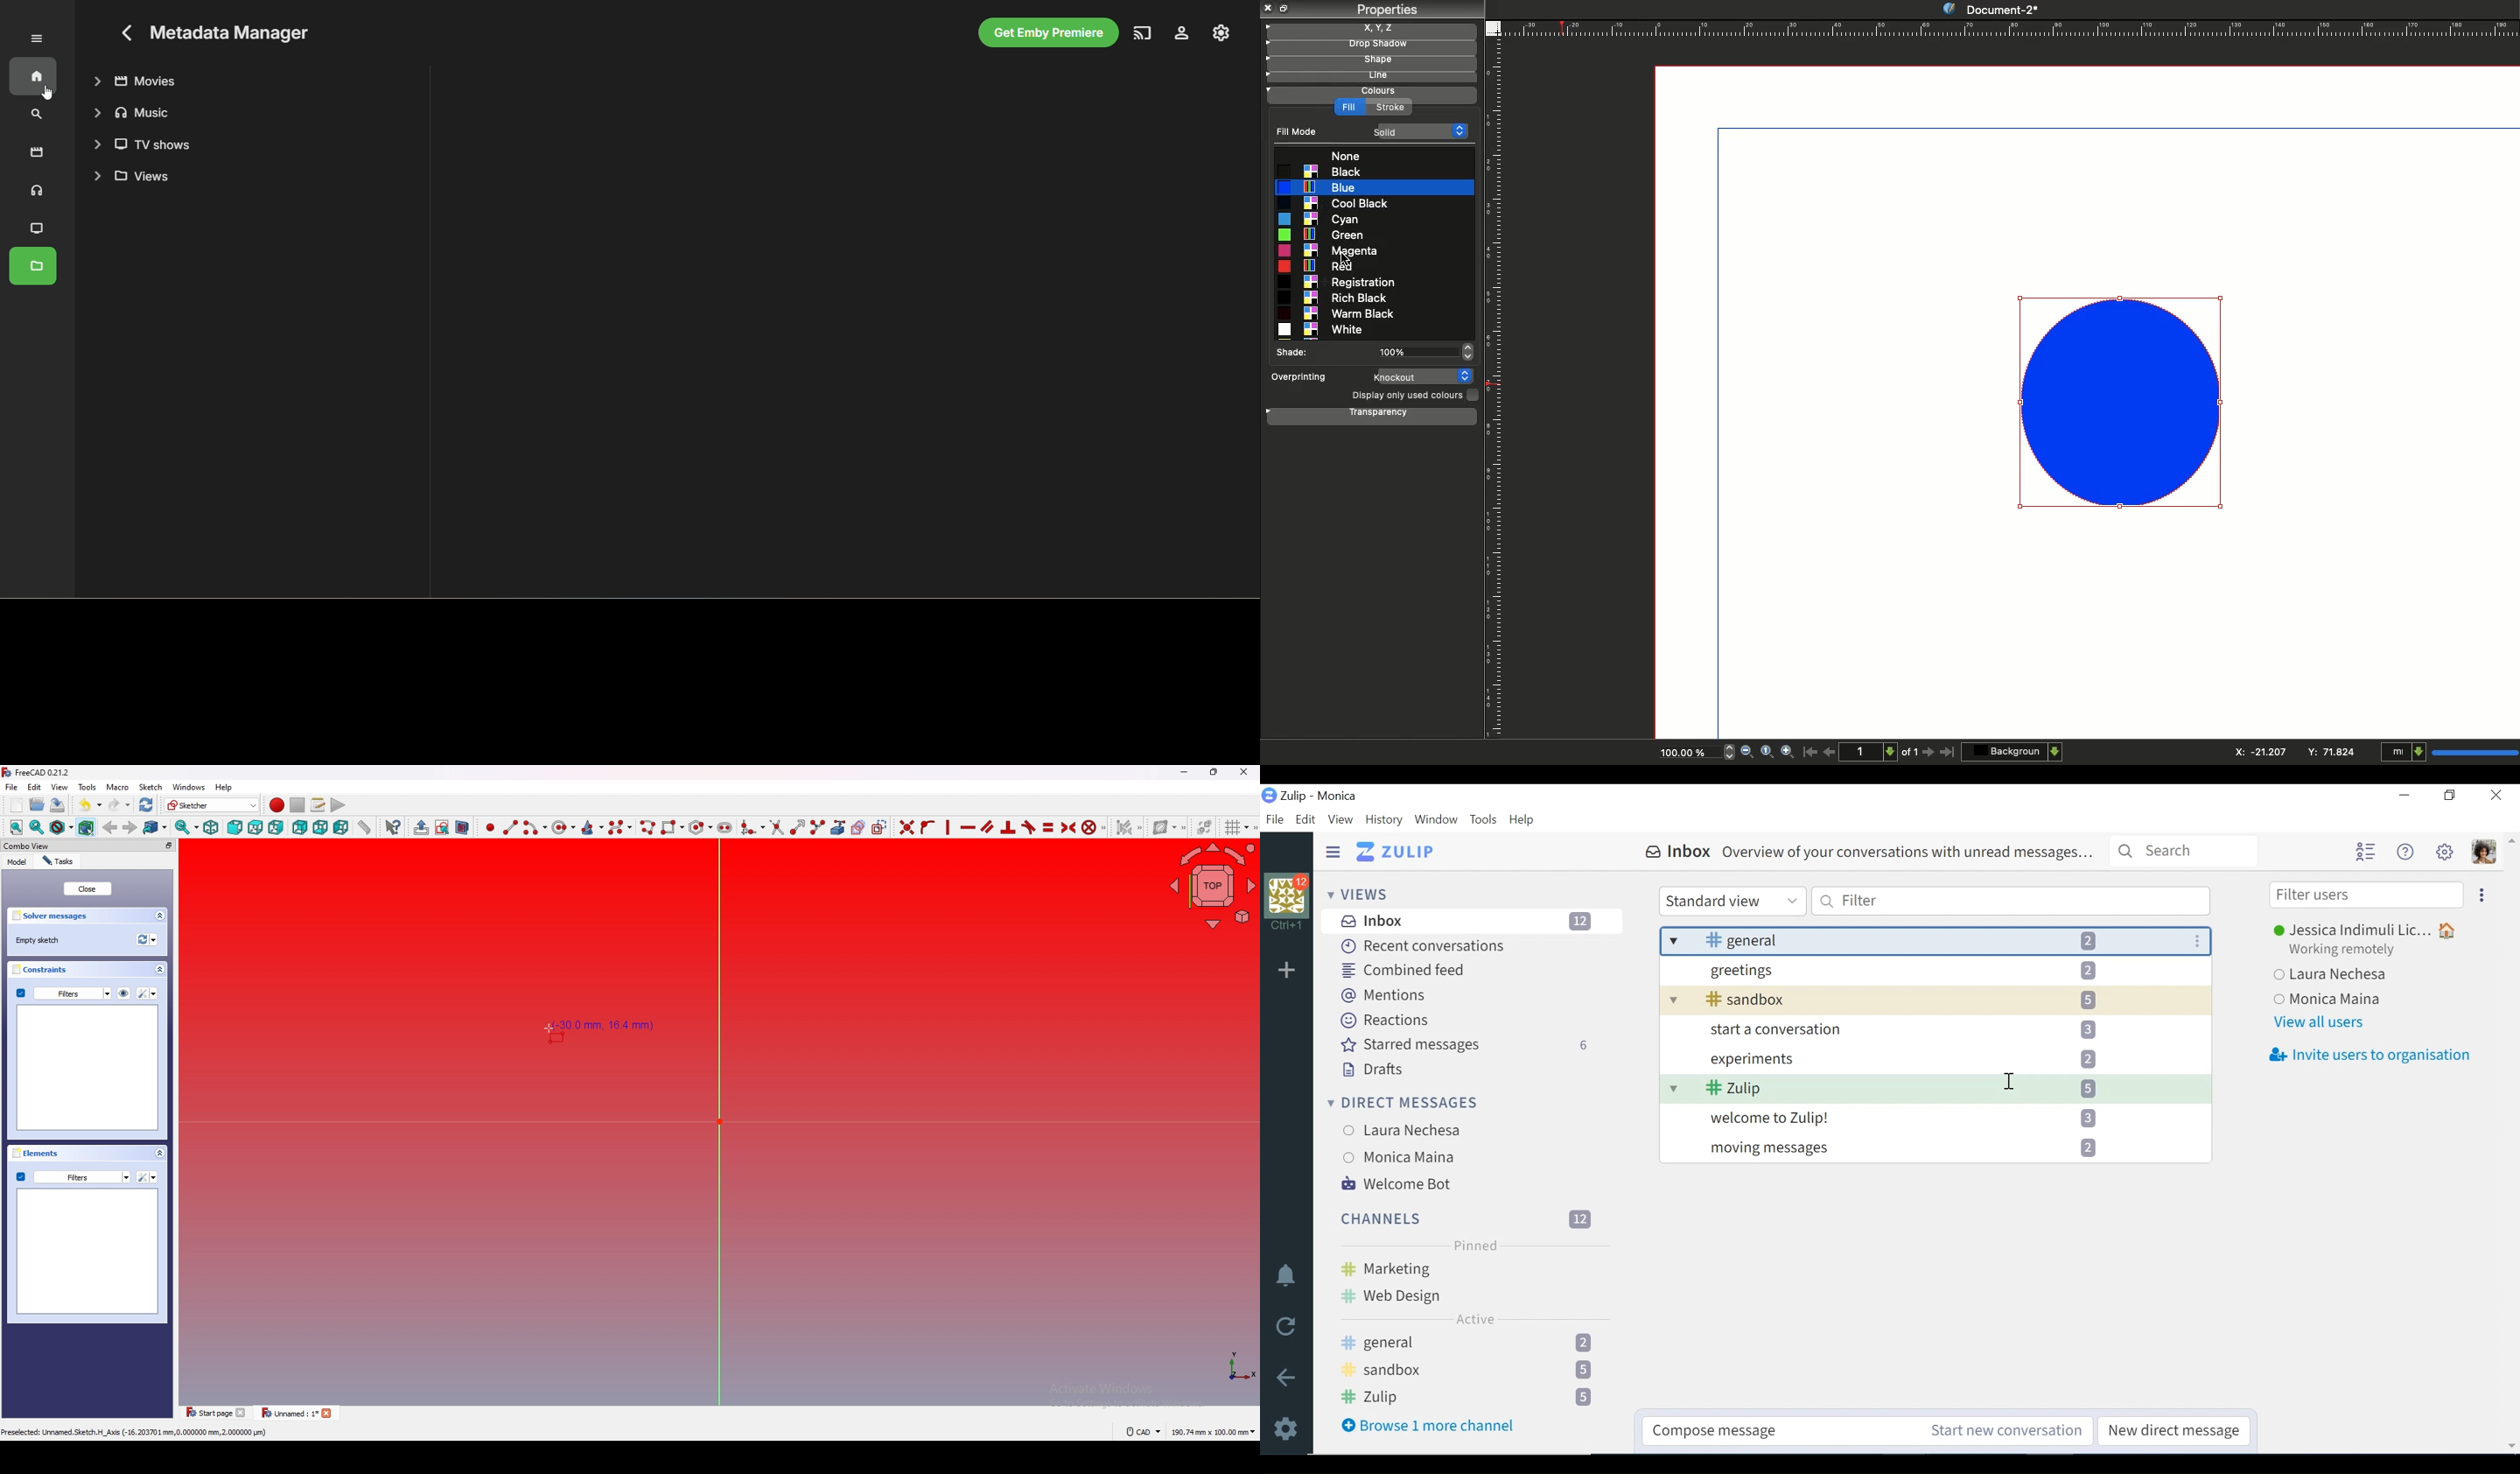  I want to click on Y: 84.706, so click(2334, 751).